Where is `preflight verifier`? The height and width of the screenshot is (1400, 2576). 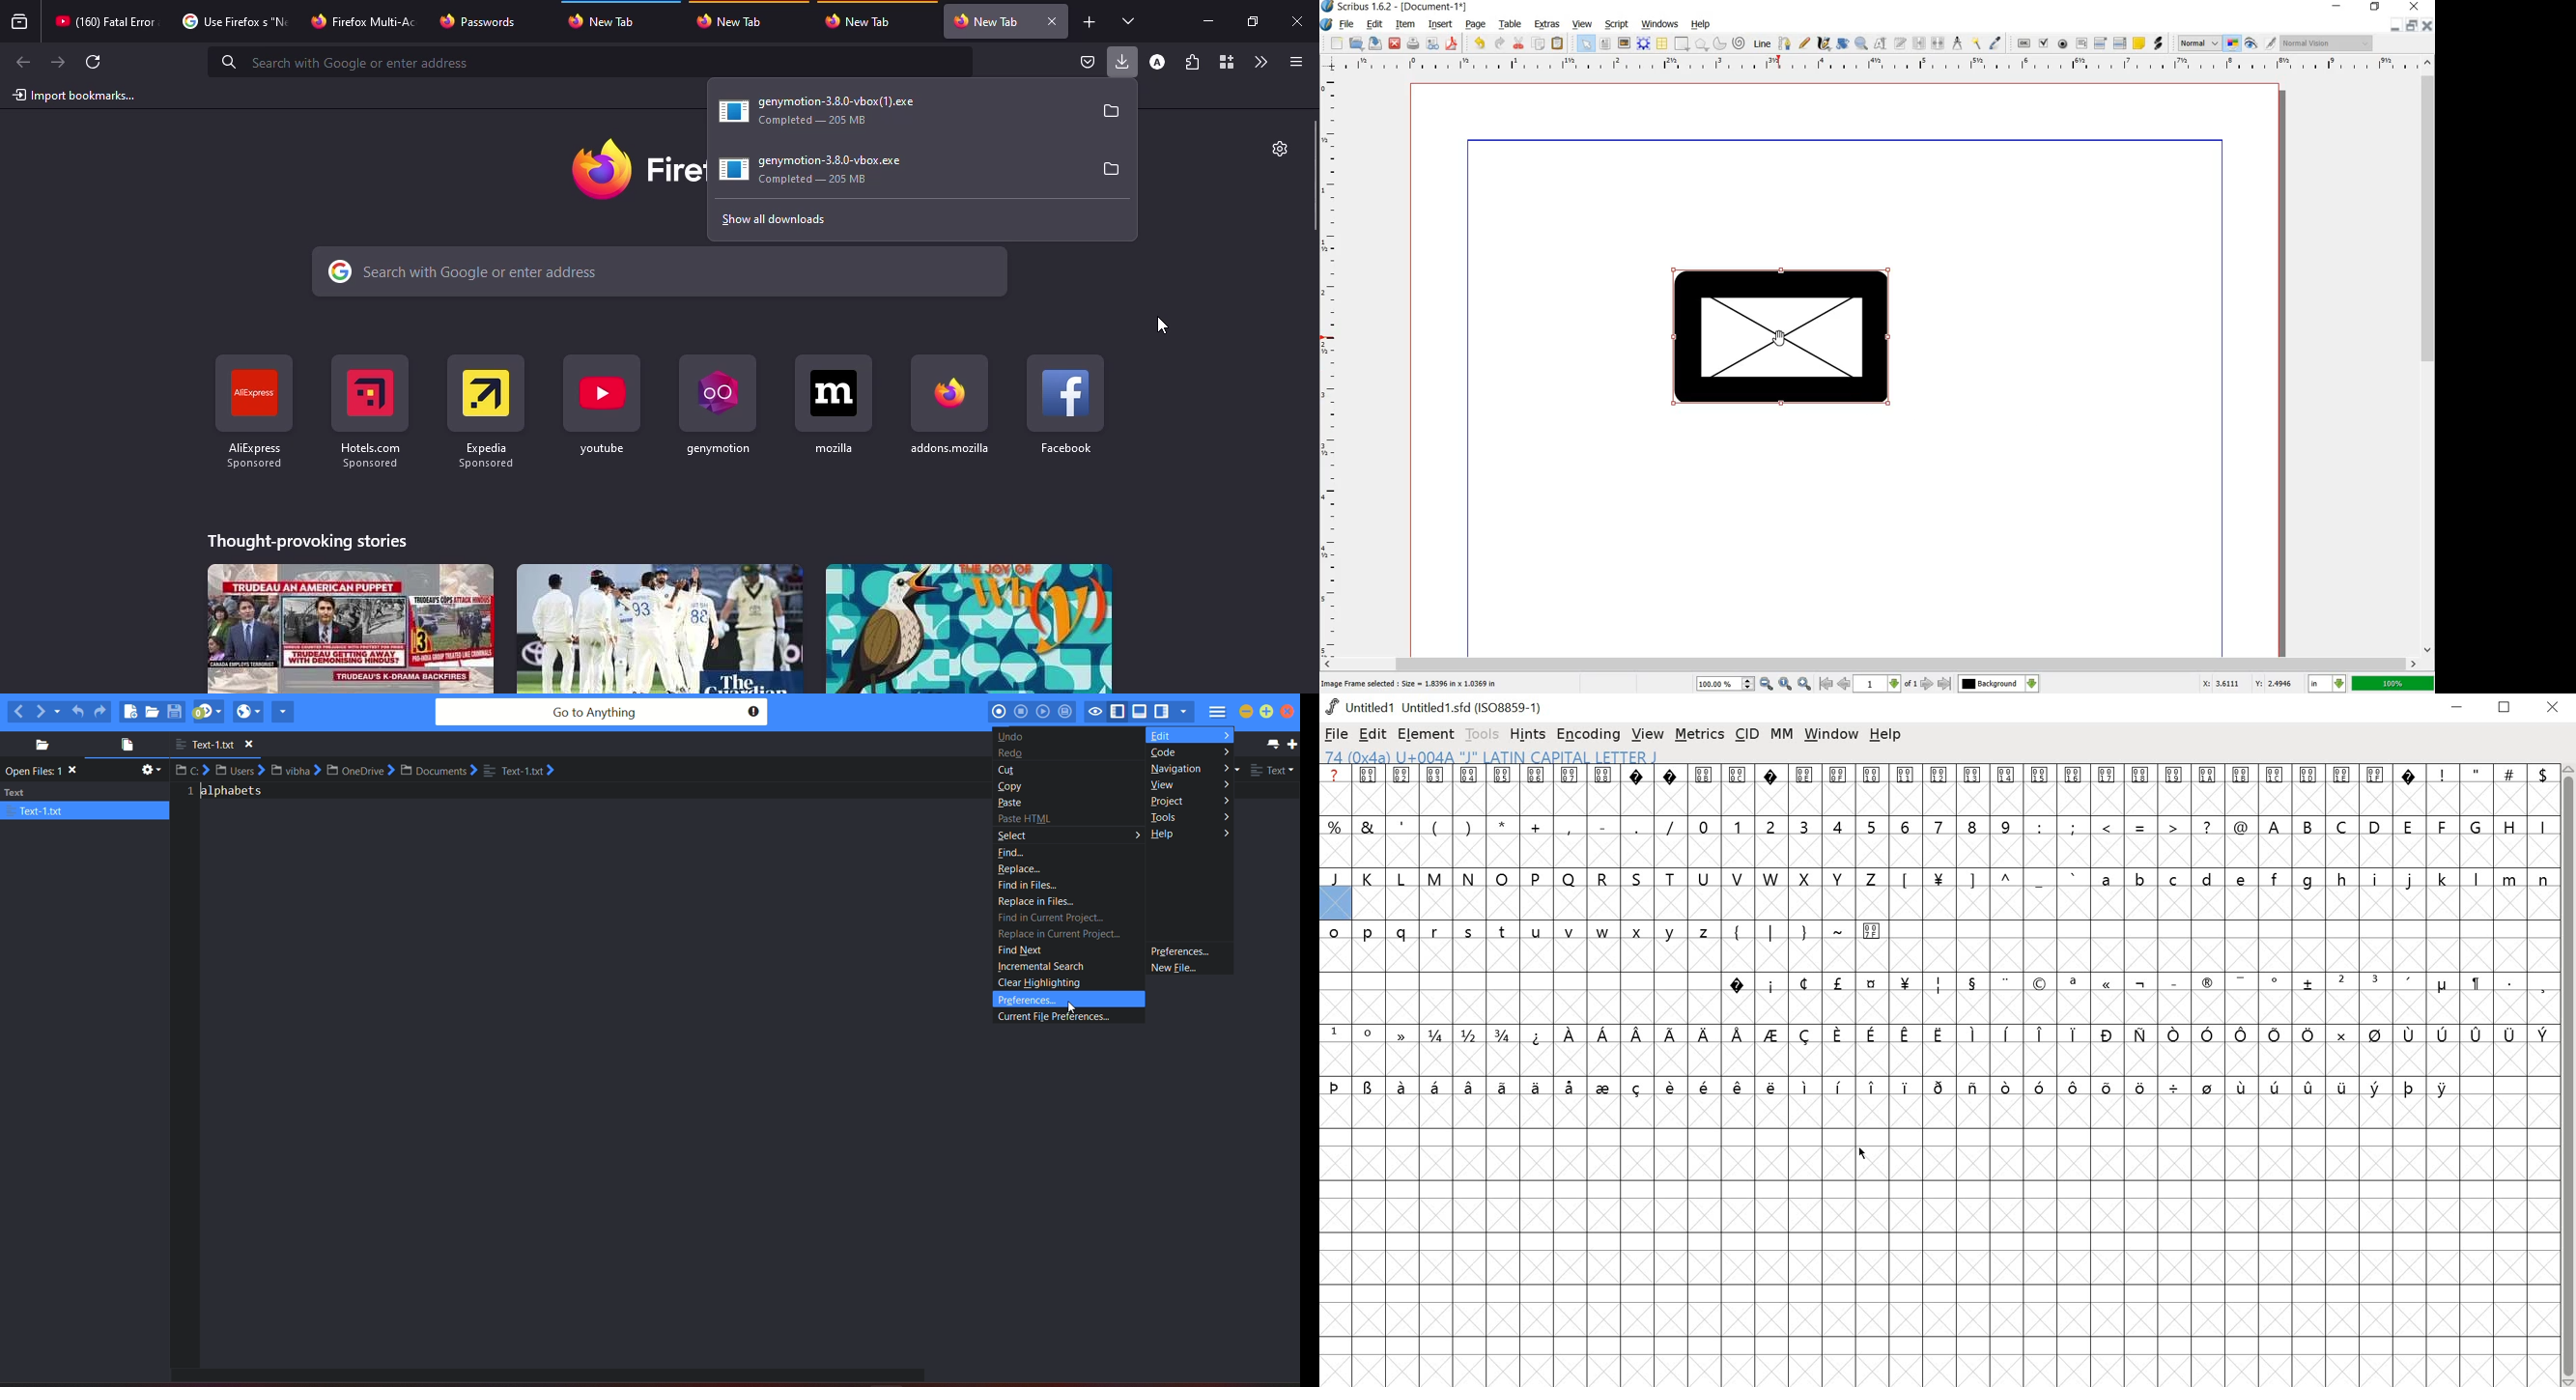
preflight verifier is located at coordinates (1432, 44).